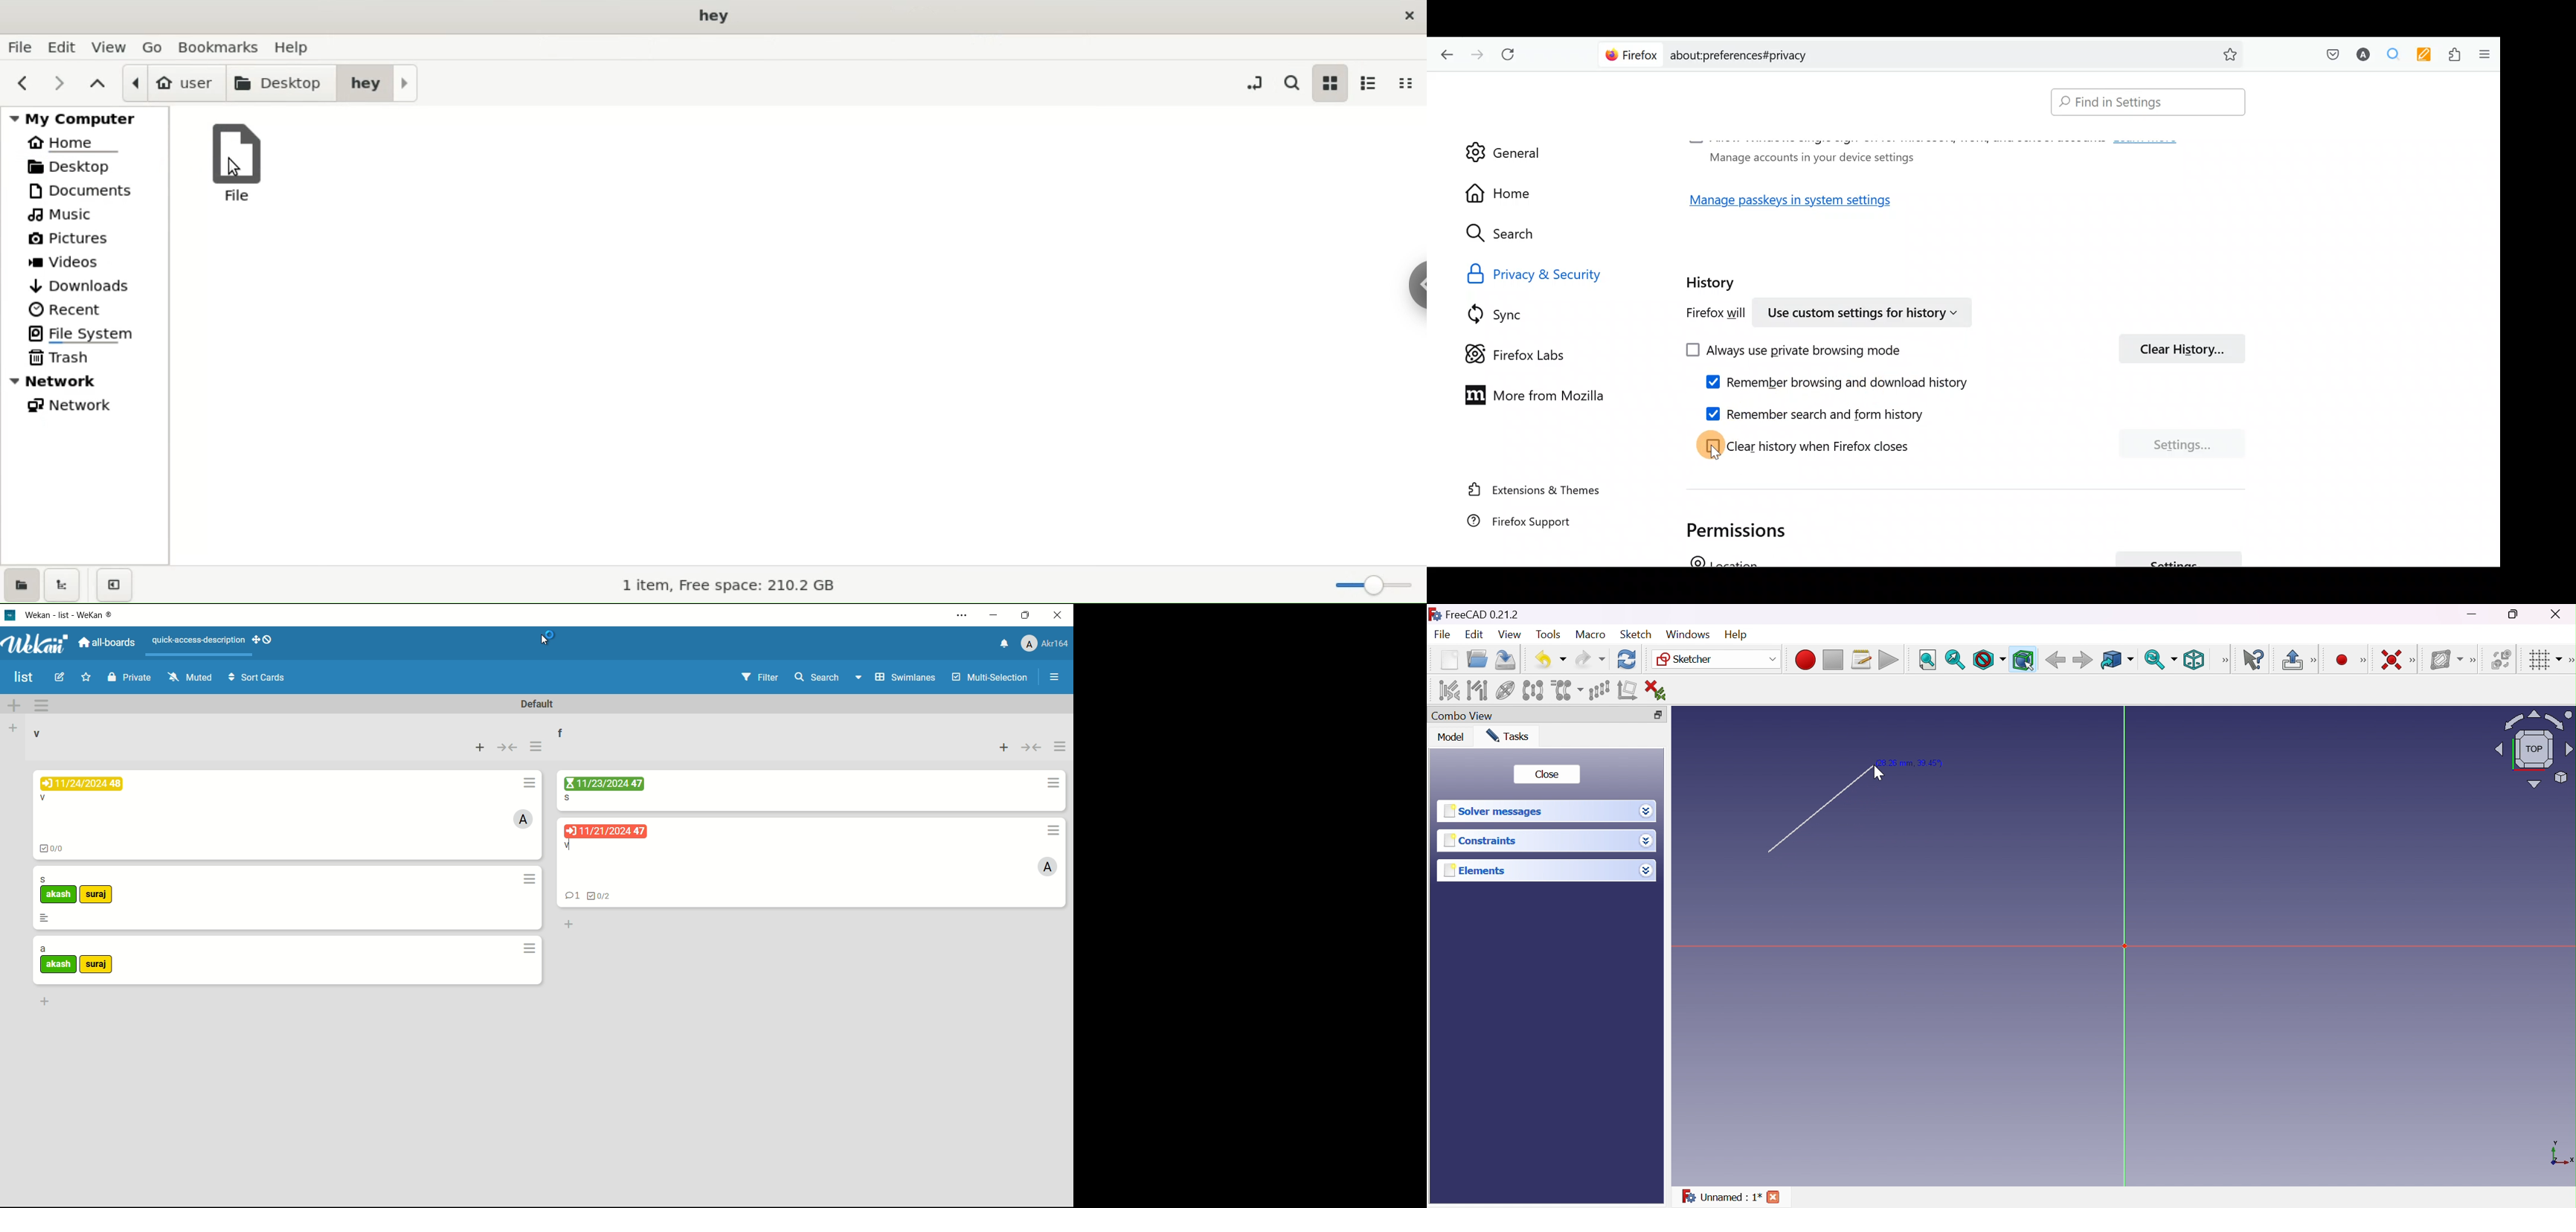 Image resolution: width=2576 pixels, height=1232 pixels. What do you see at coordinates (2256, 660) in the screenshot?
I see `What's this?` at bounding box center [2256, 660].